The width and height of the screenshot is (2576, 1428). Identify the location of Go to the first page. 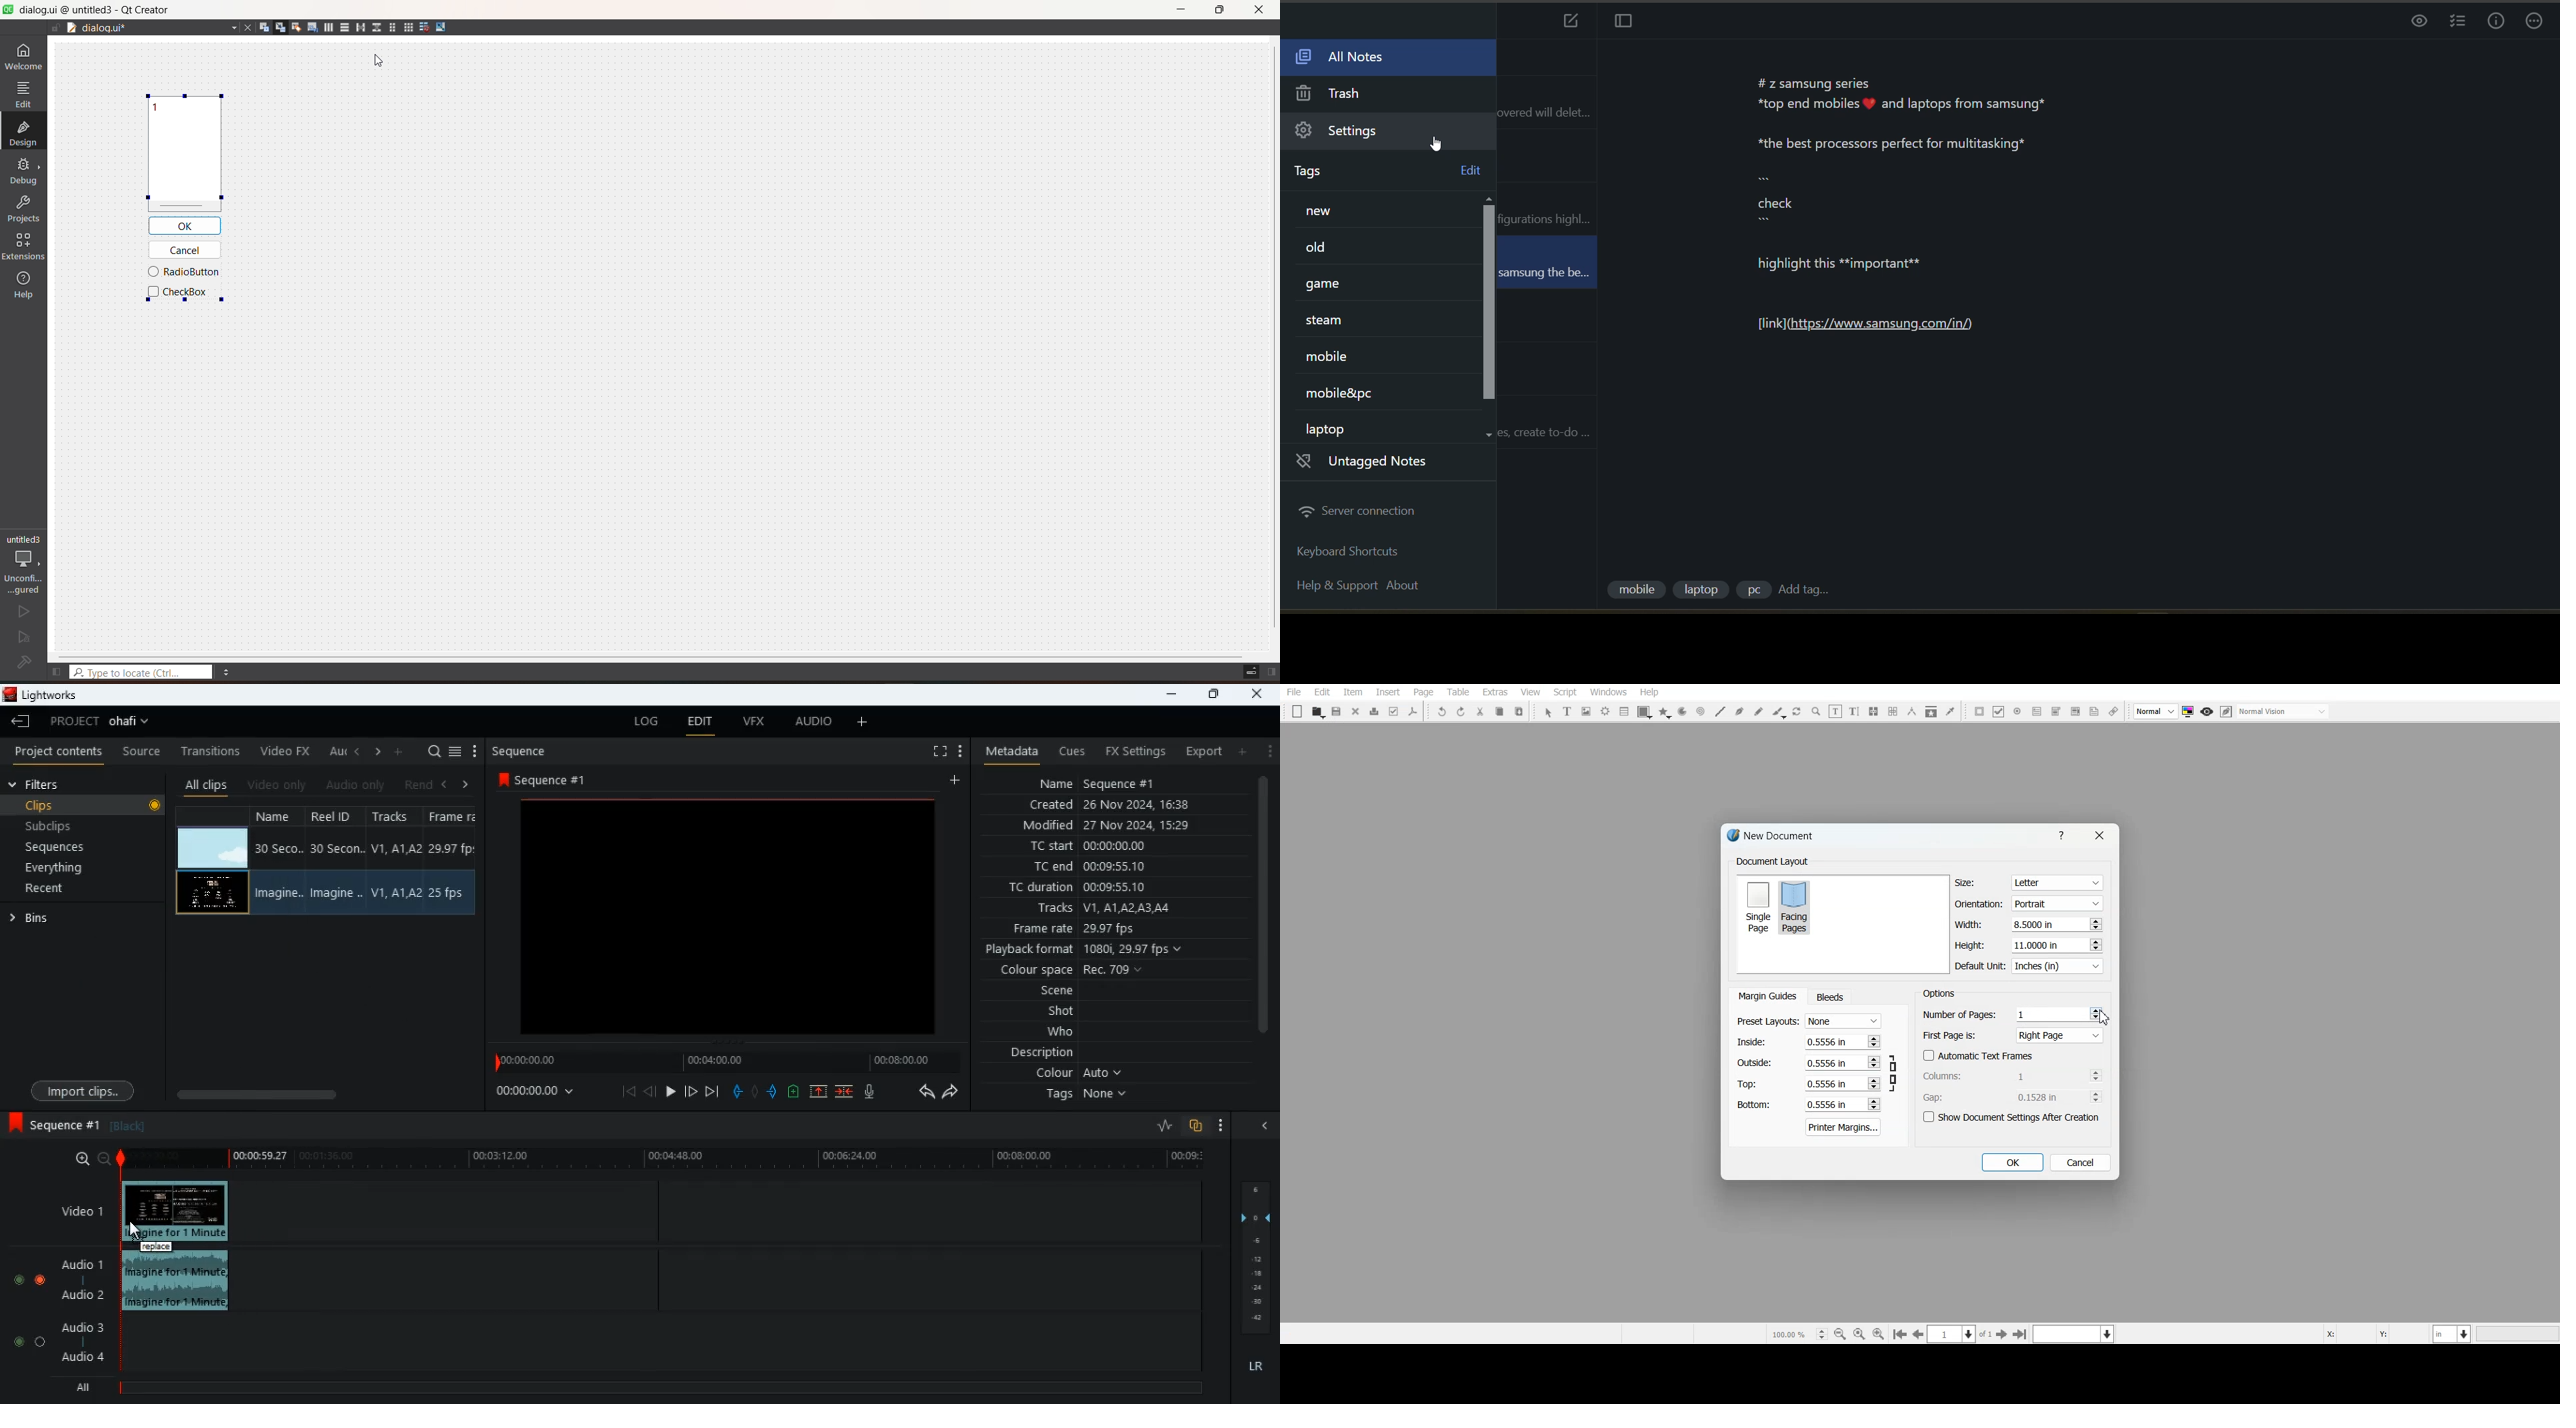
(1899, 1335).